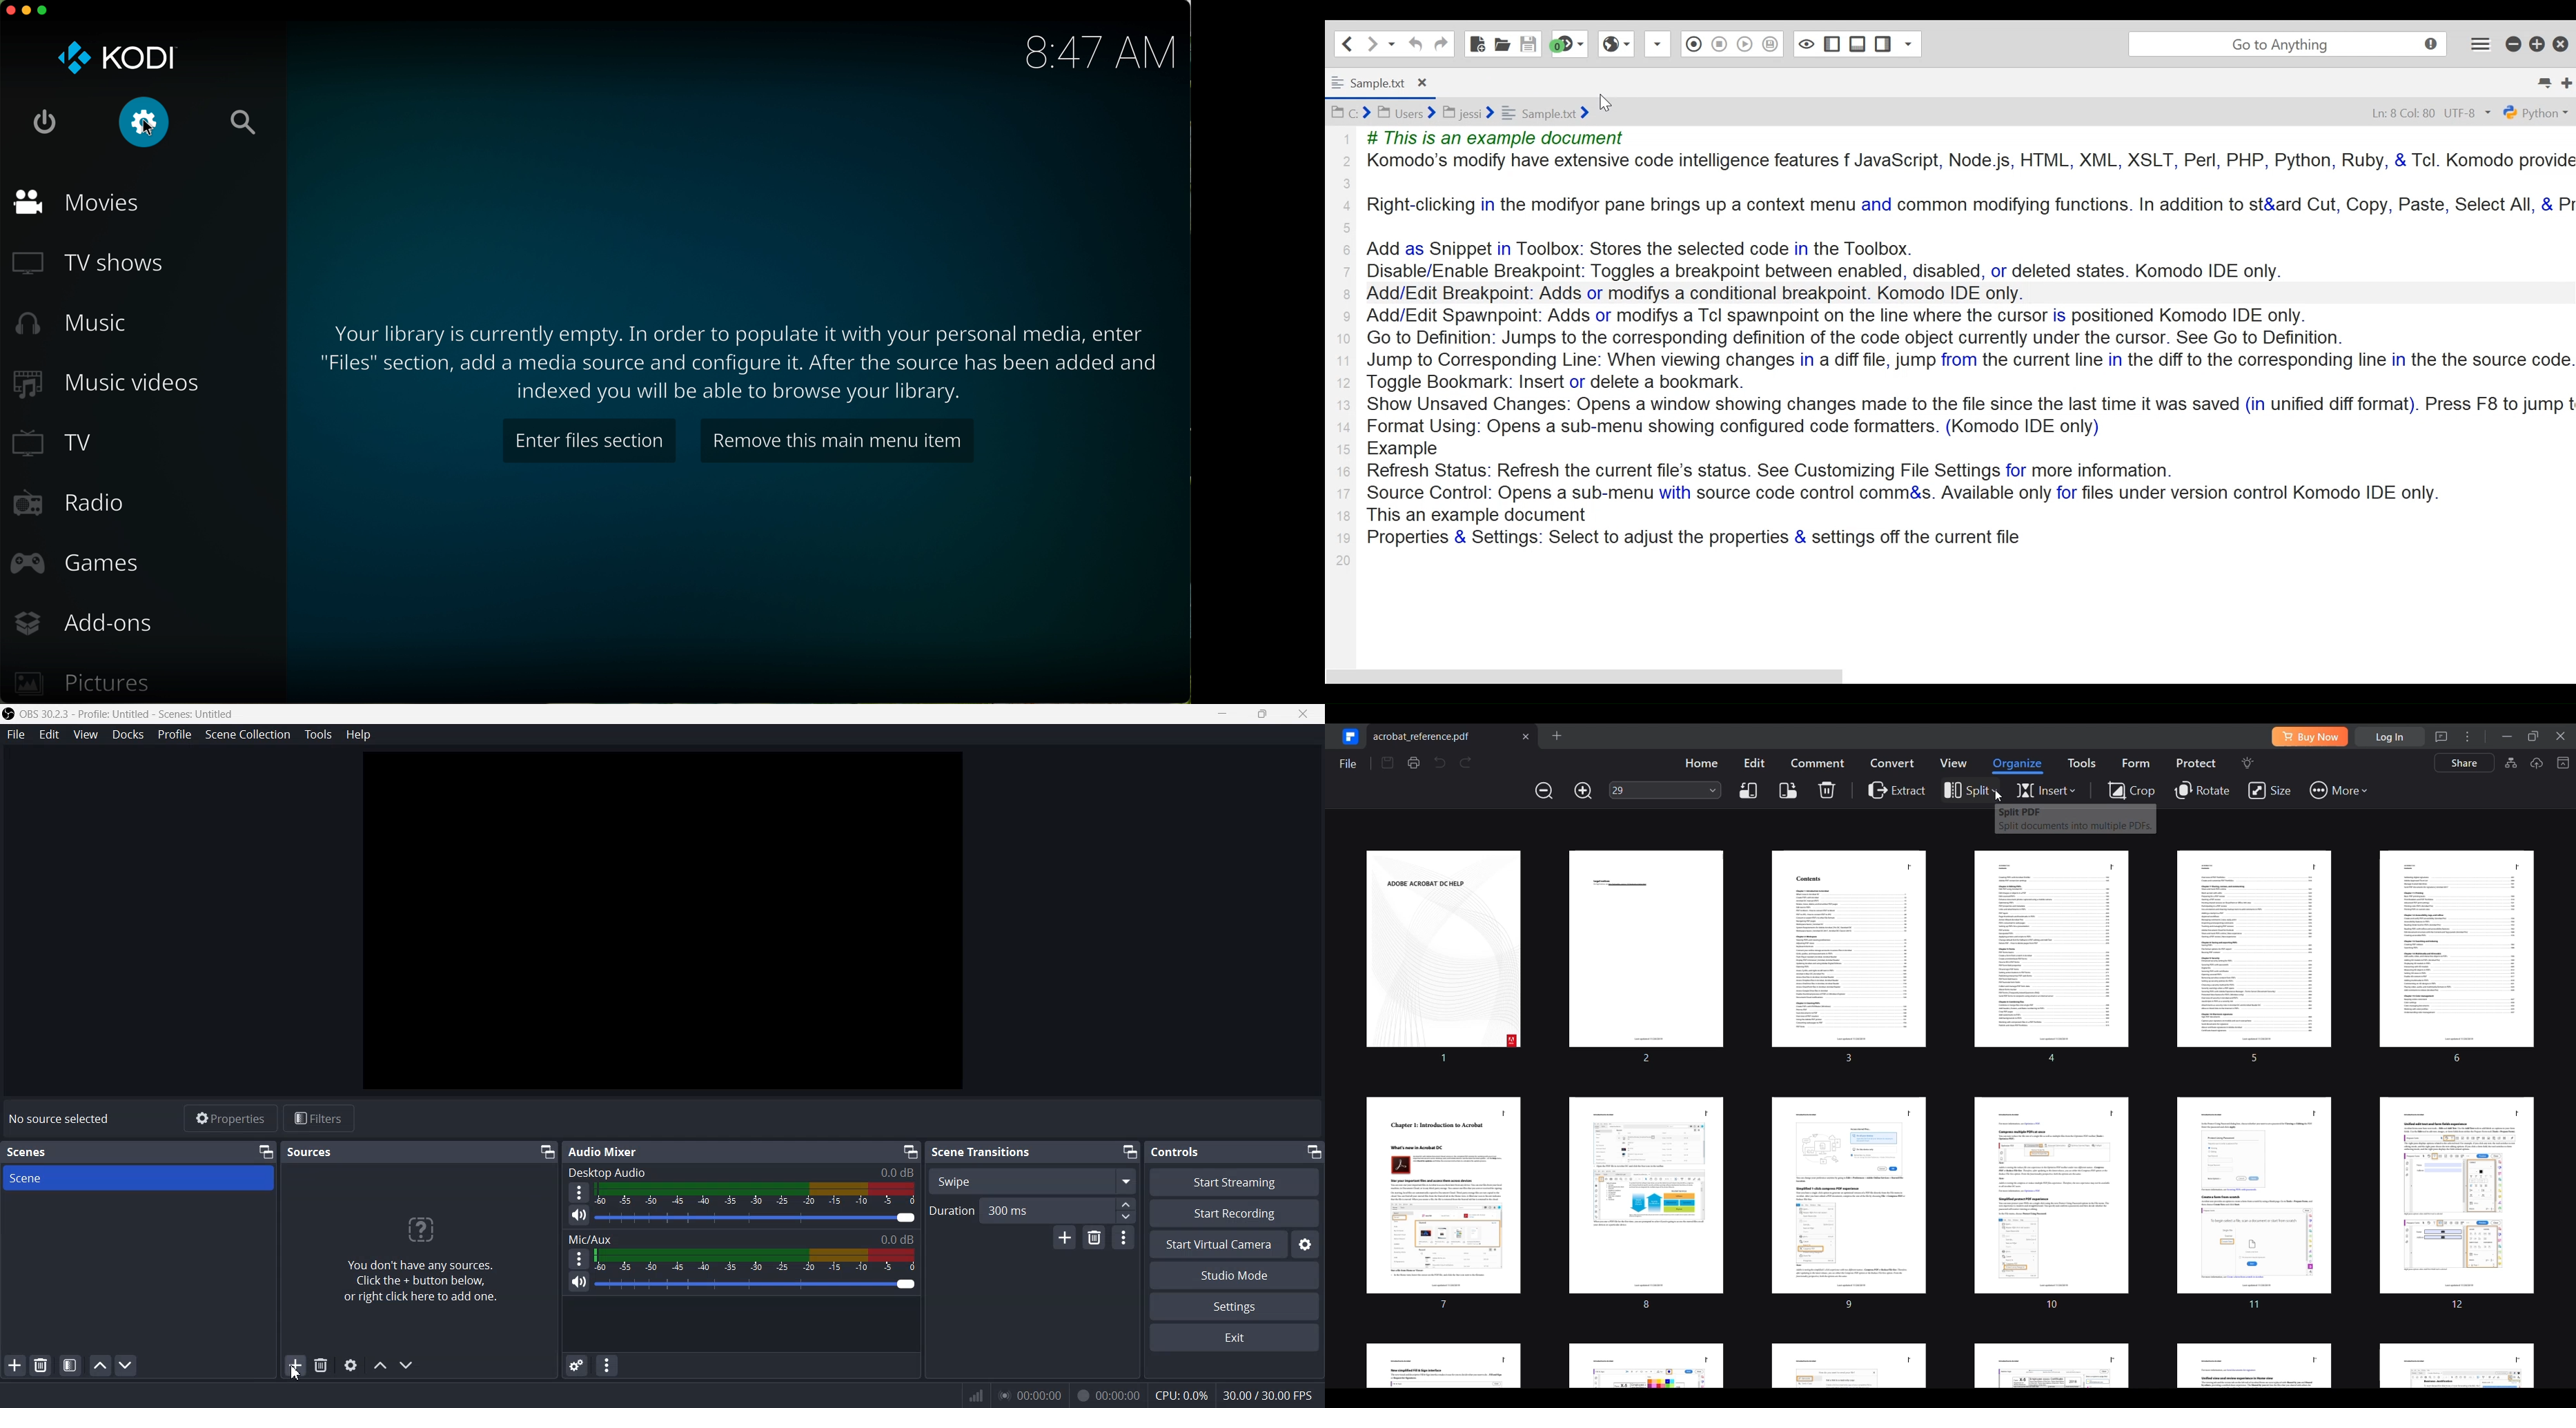 The height and width of the screenshot is (1428, 2576). I want to click on Open Scene Filter, so click(70, 1365).